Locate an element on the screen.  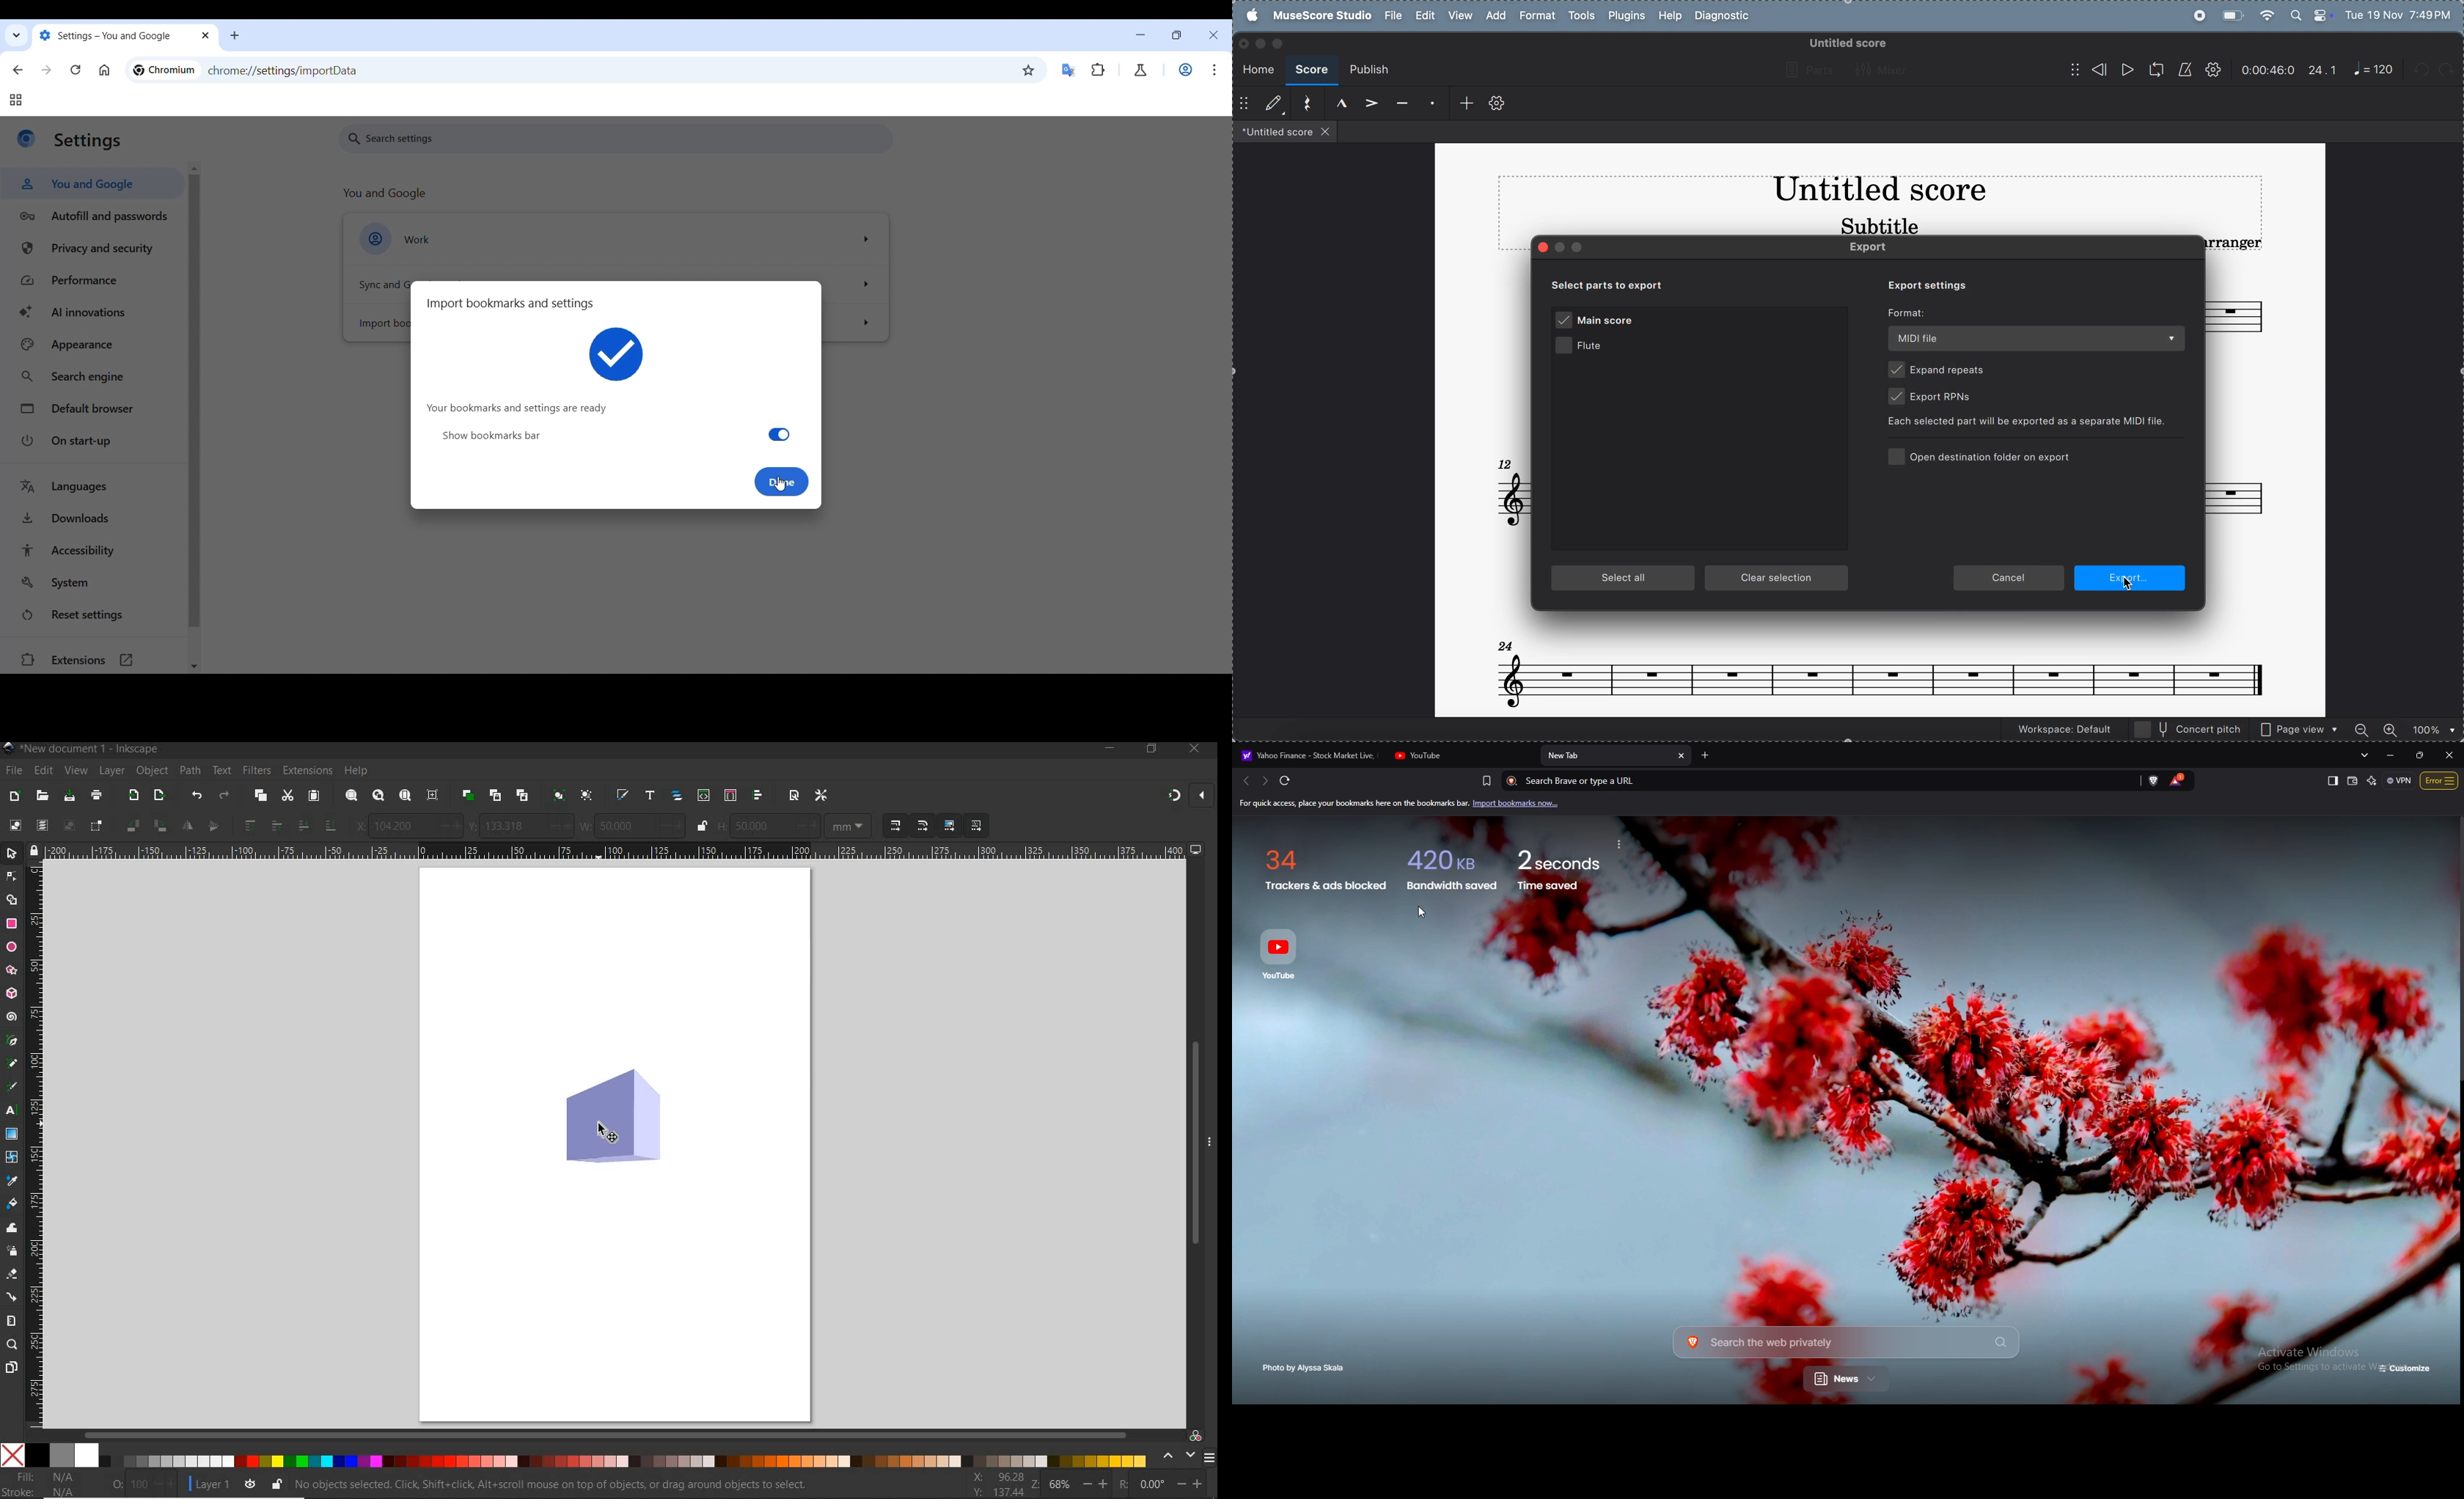
0 is located at coordinates (1152, 1484).